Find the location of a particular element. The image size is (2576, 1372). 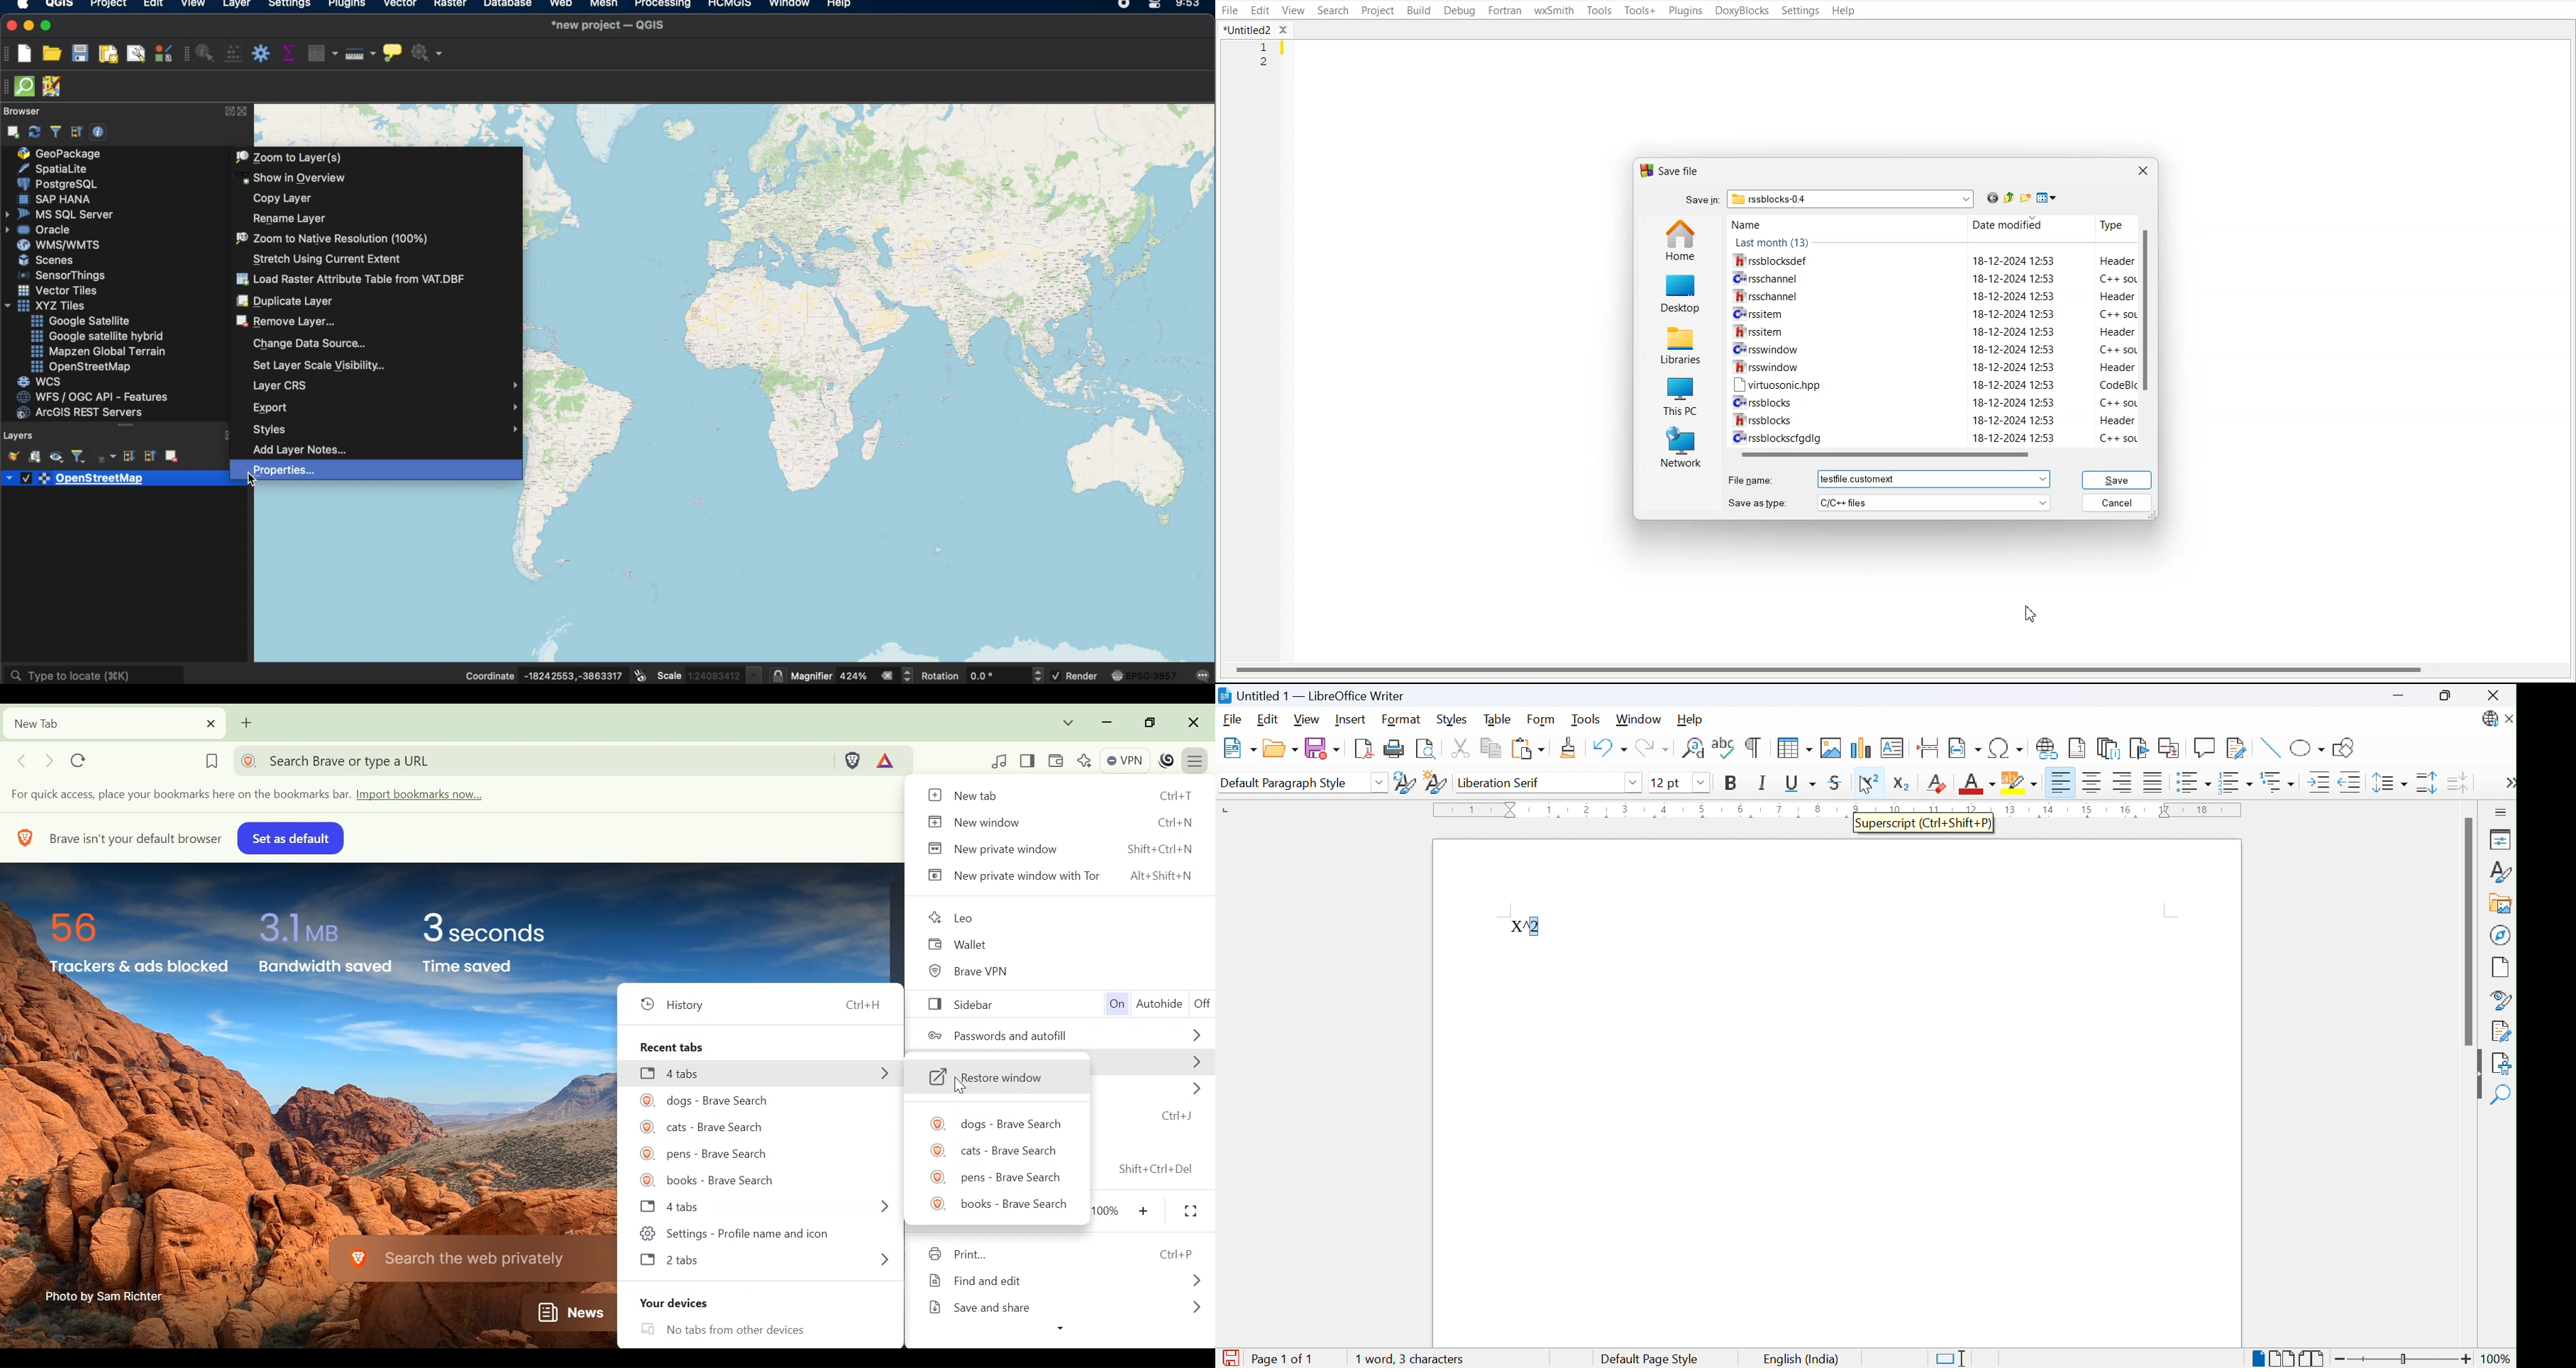

MORE is located at coordinates (1192, 1032).